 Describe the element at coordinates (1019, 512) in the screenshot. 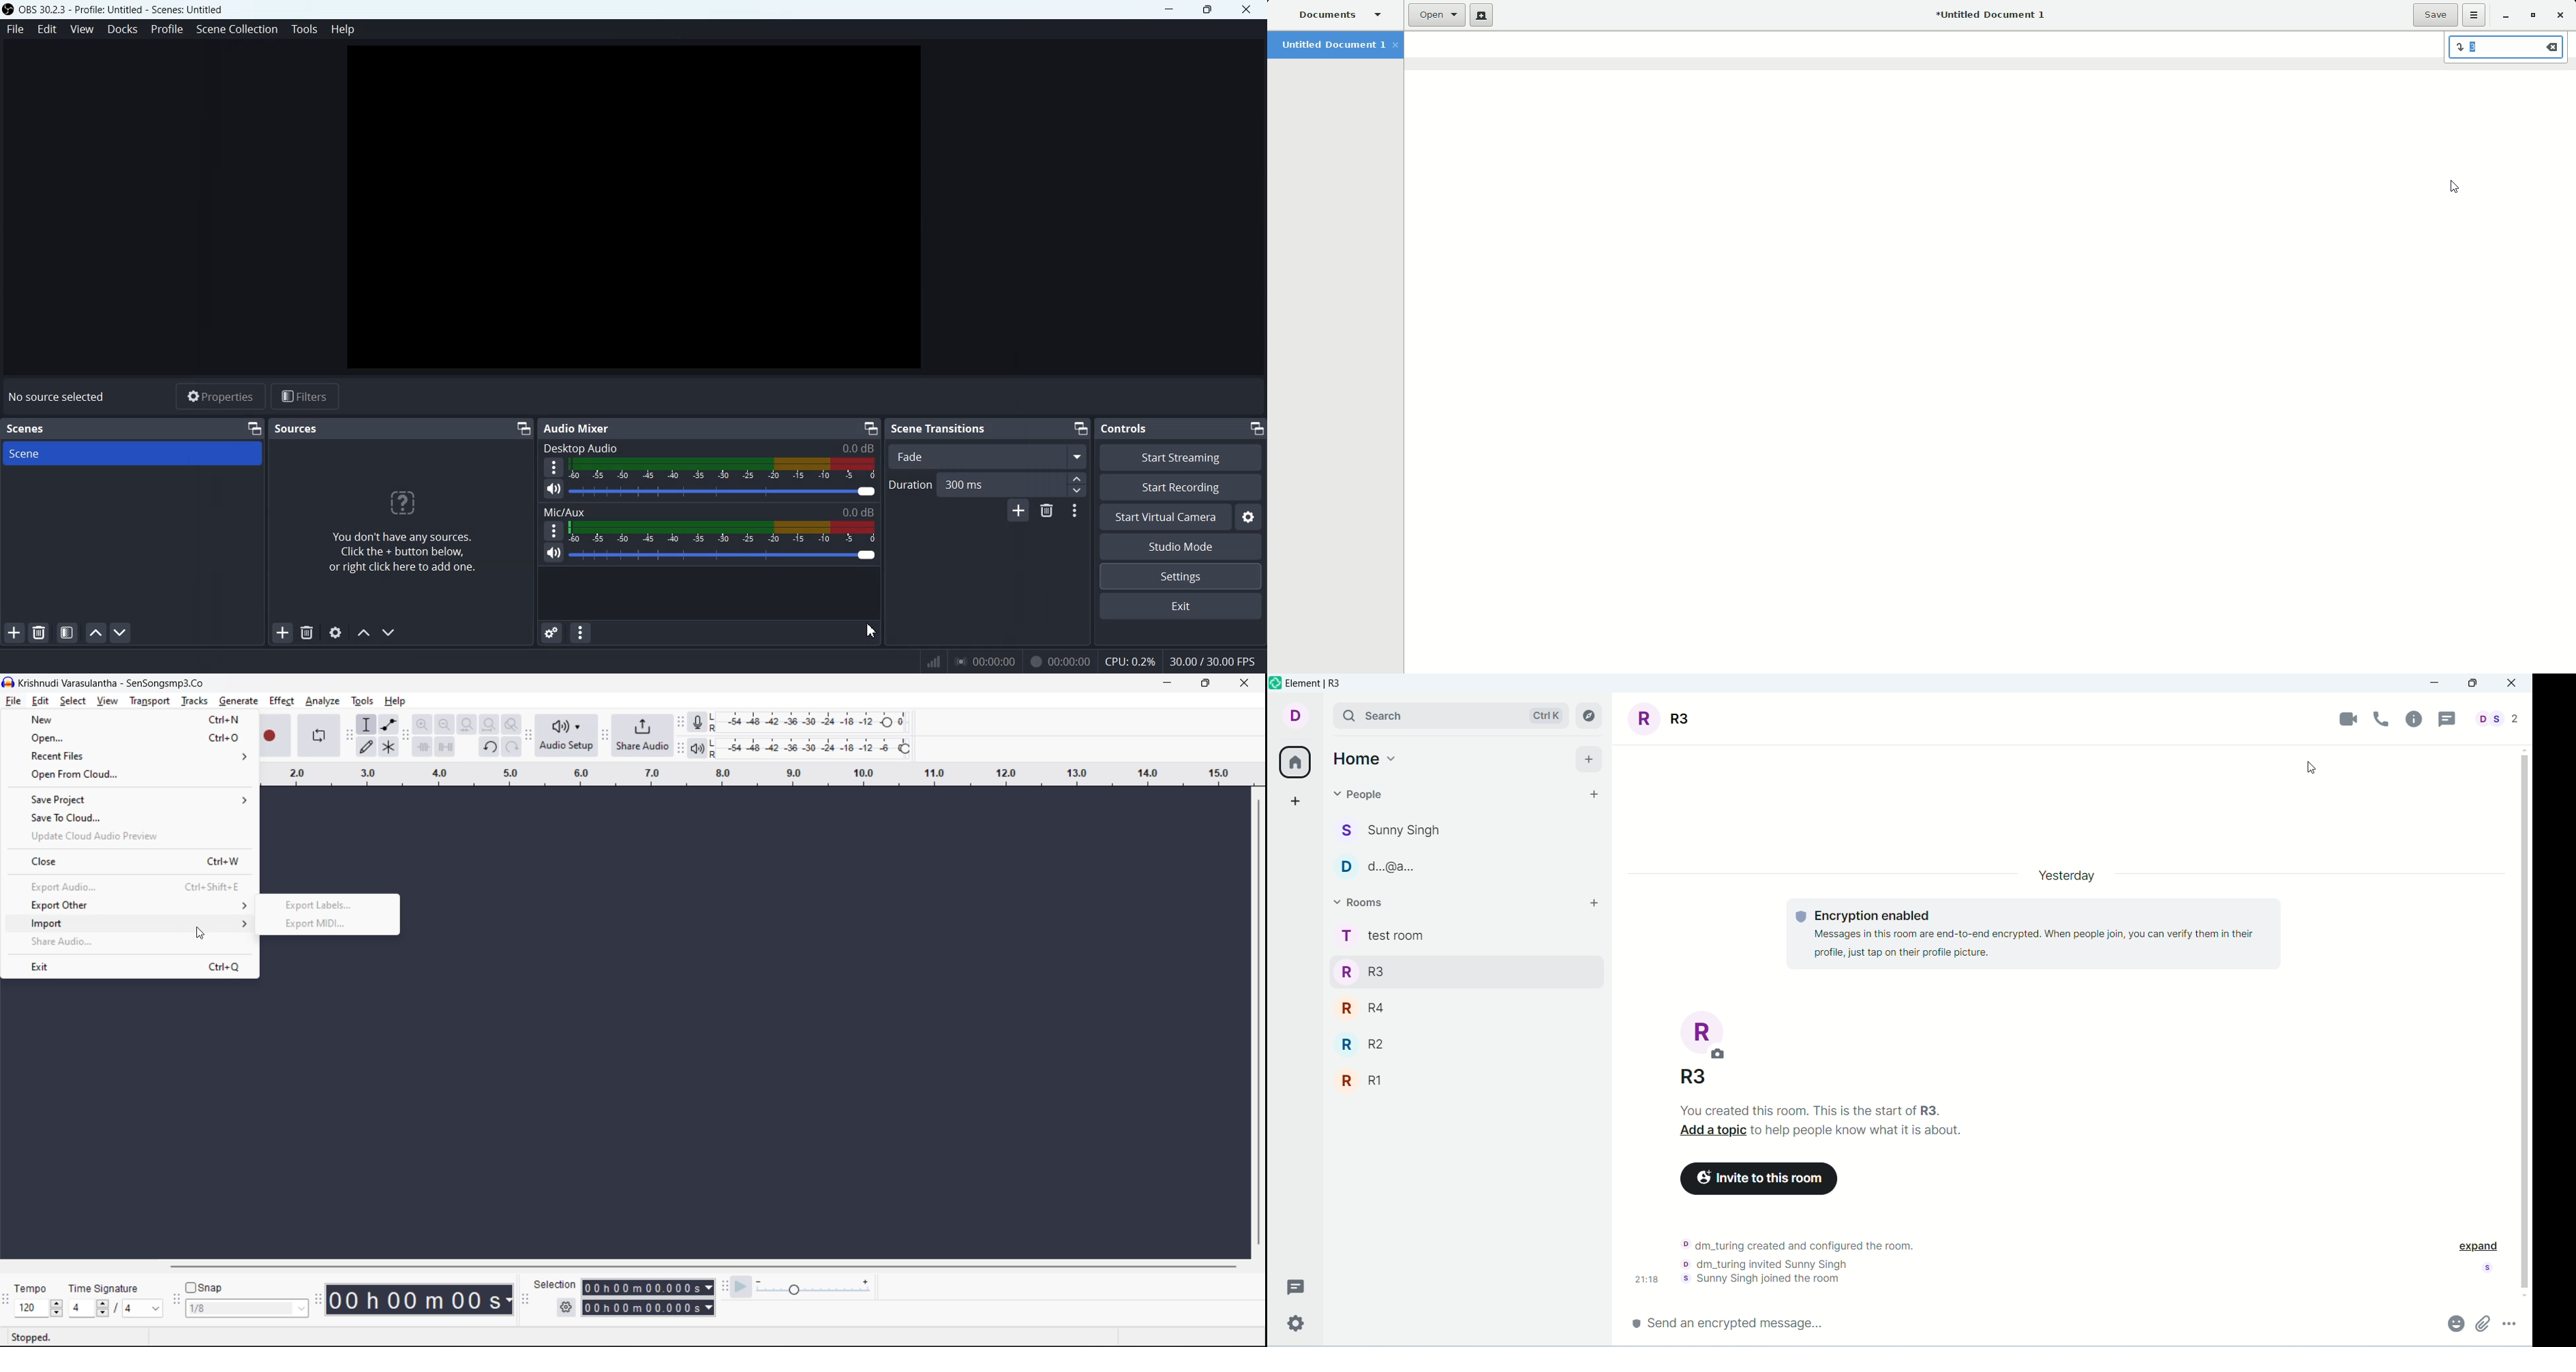

I see `Add configurable Transition` at that location.